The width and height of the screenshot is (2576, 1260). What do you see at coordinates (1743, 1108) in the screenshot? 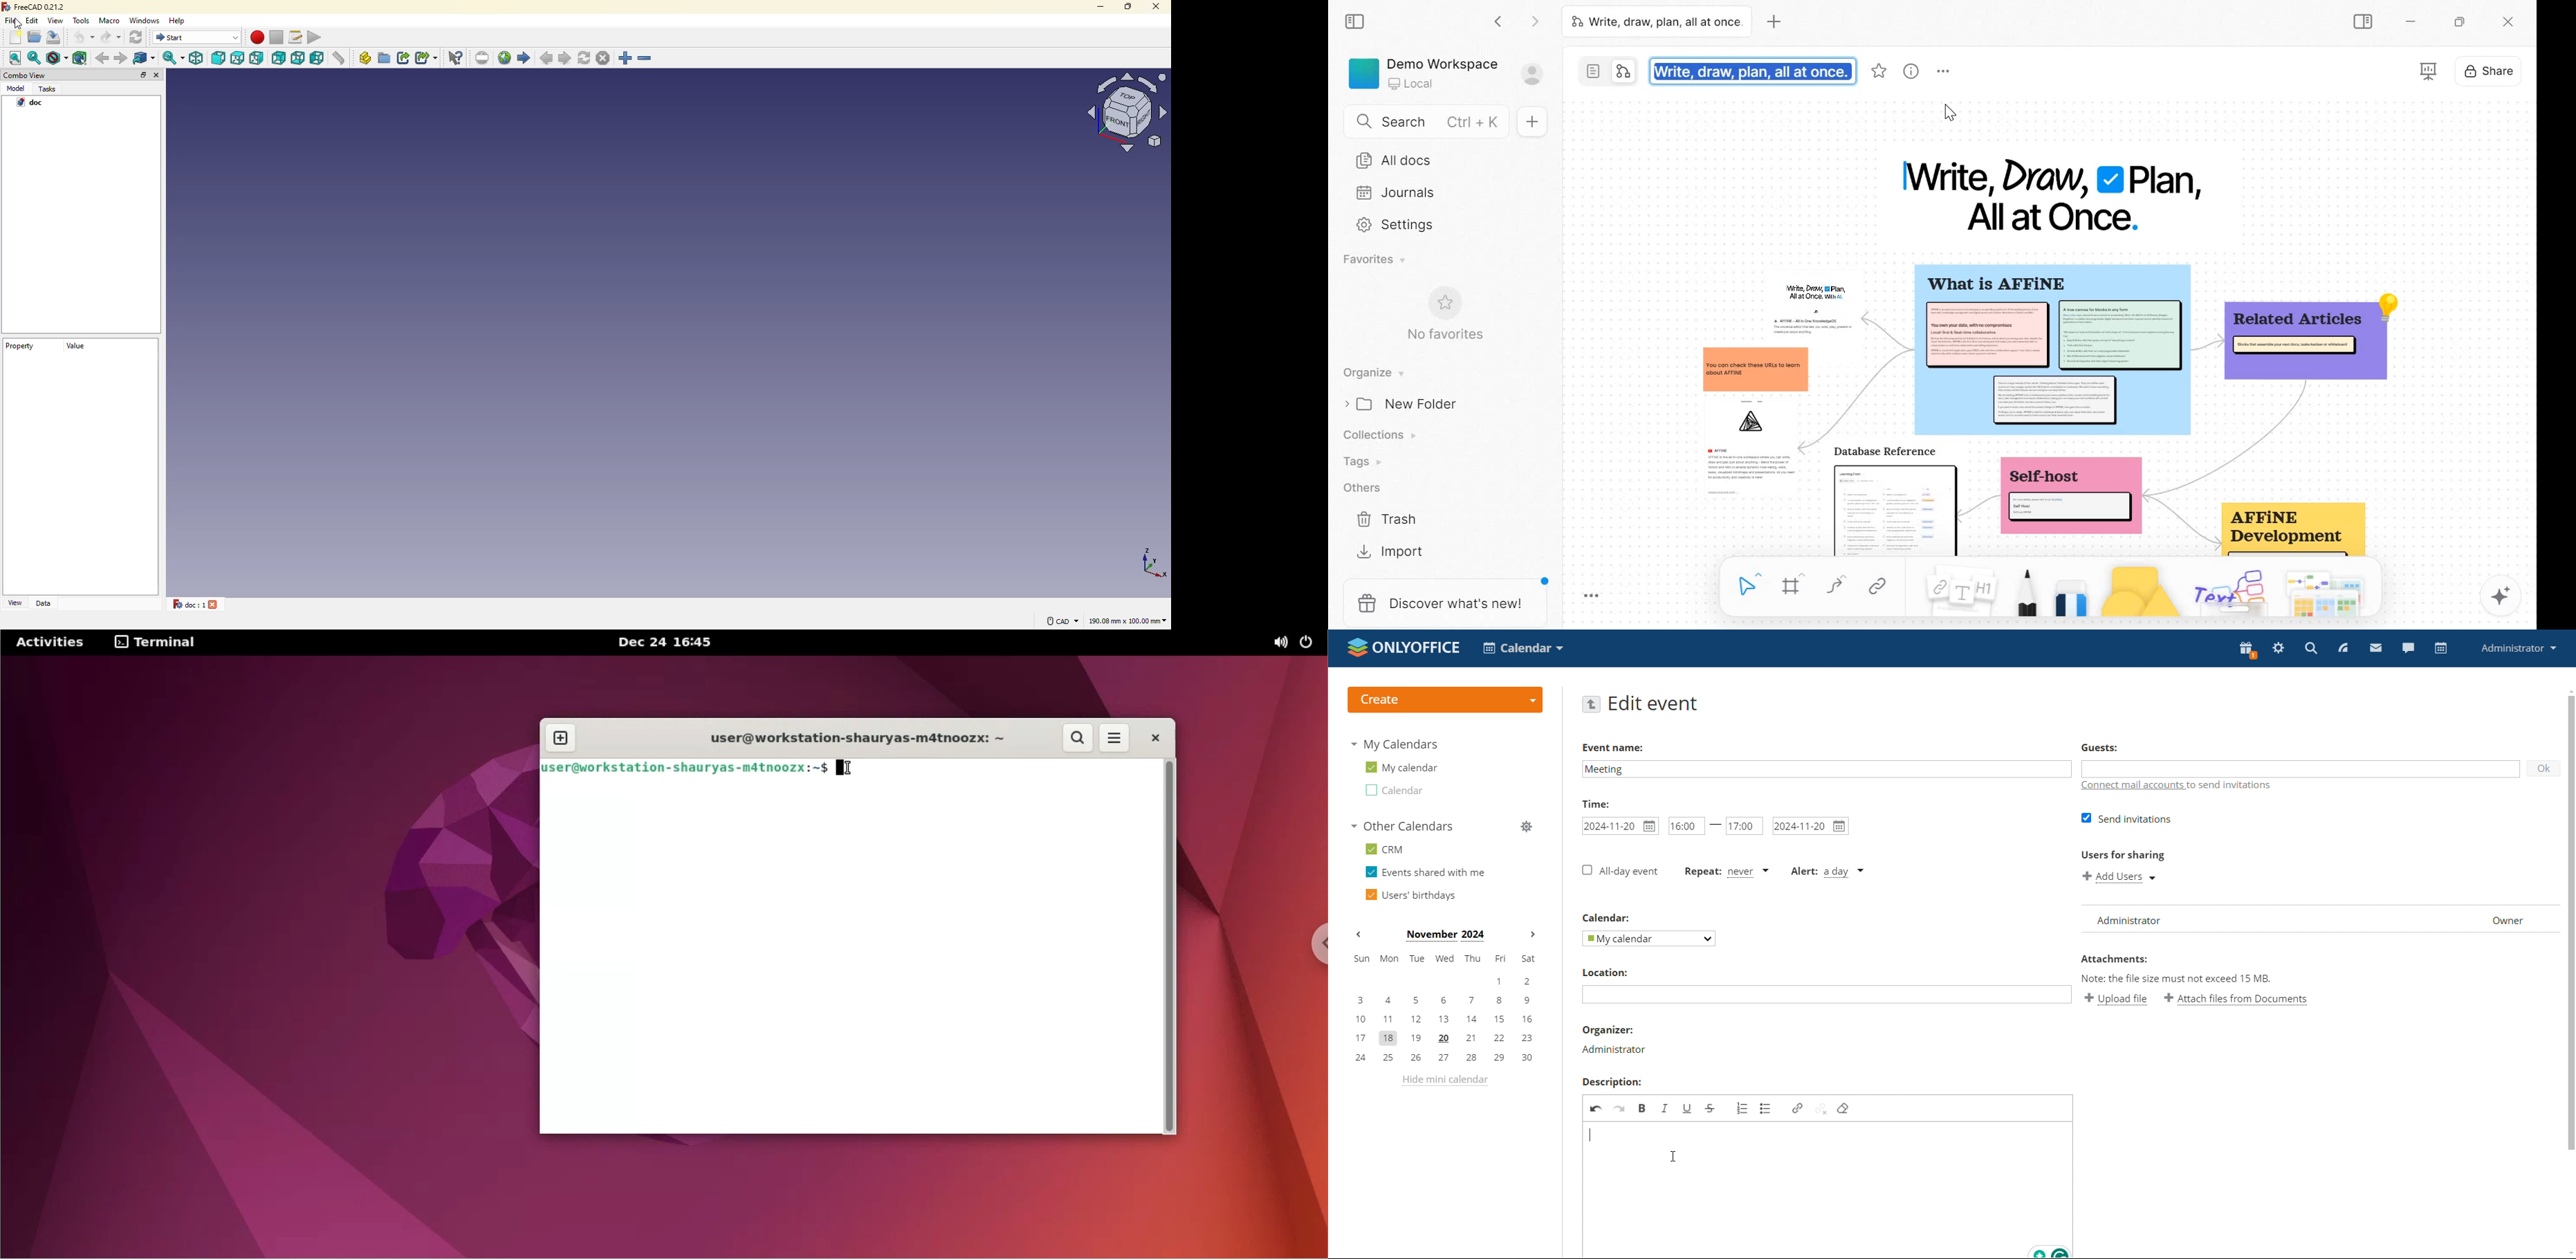
I see `insert/remove numbered list` at bounding box center [1743, 1108].